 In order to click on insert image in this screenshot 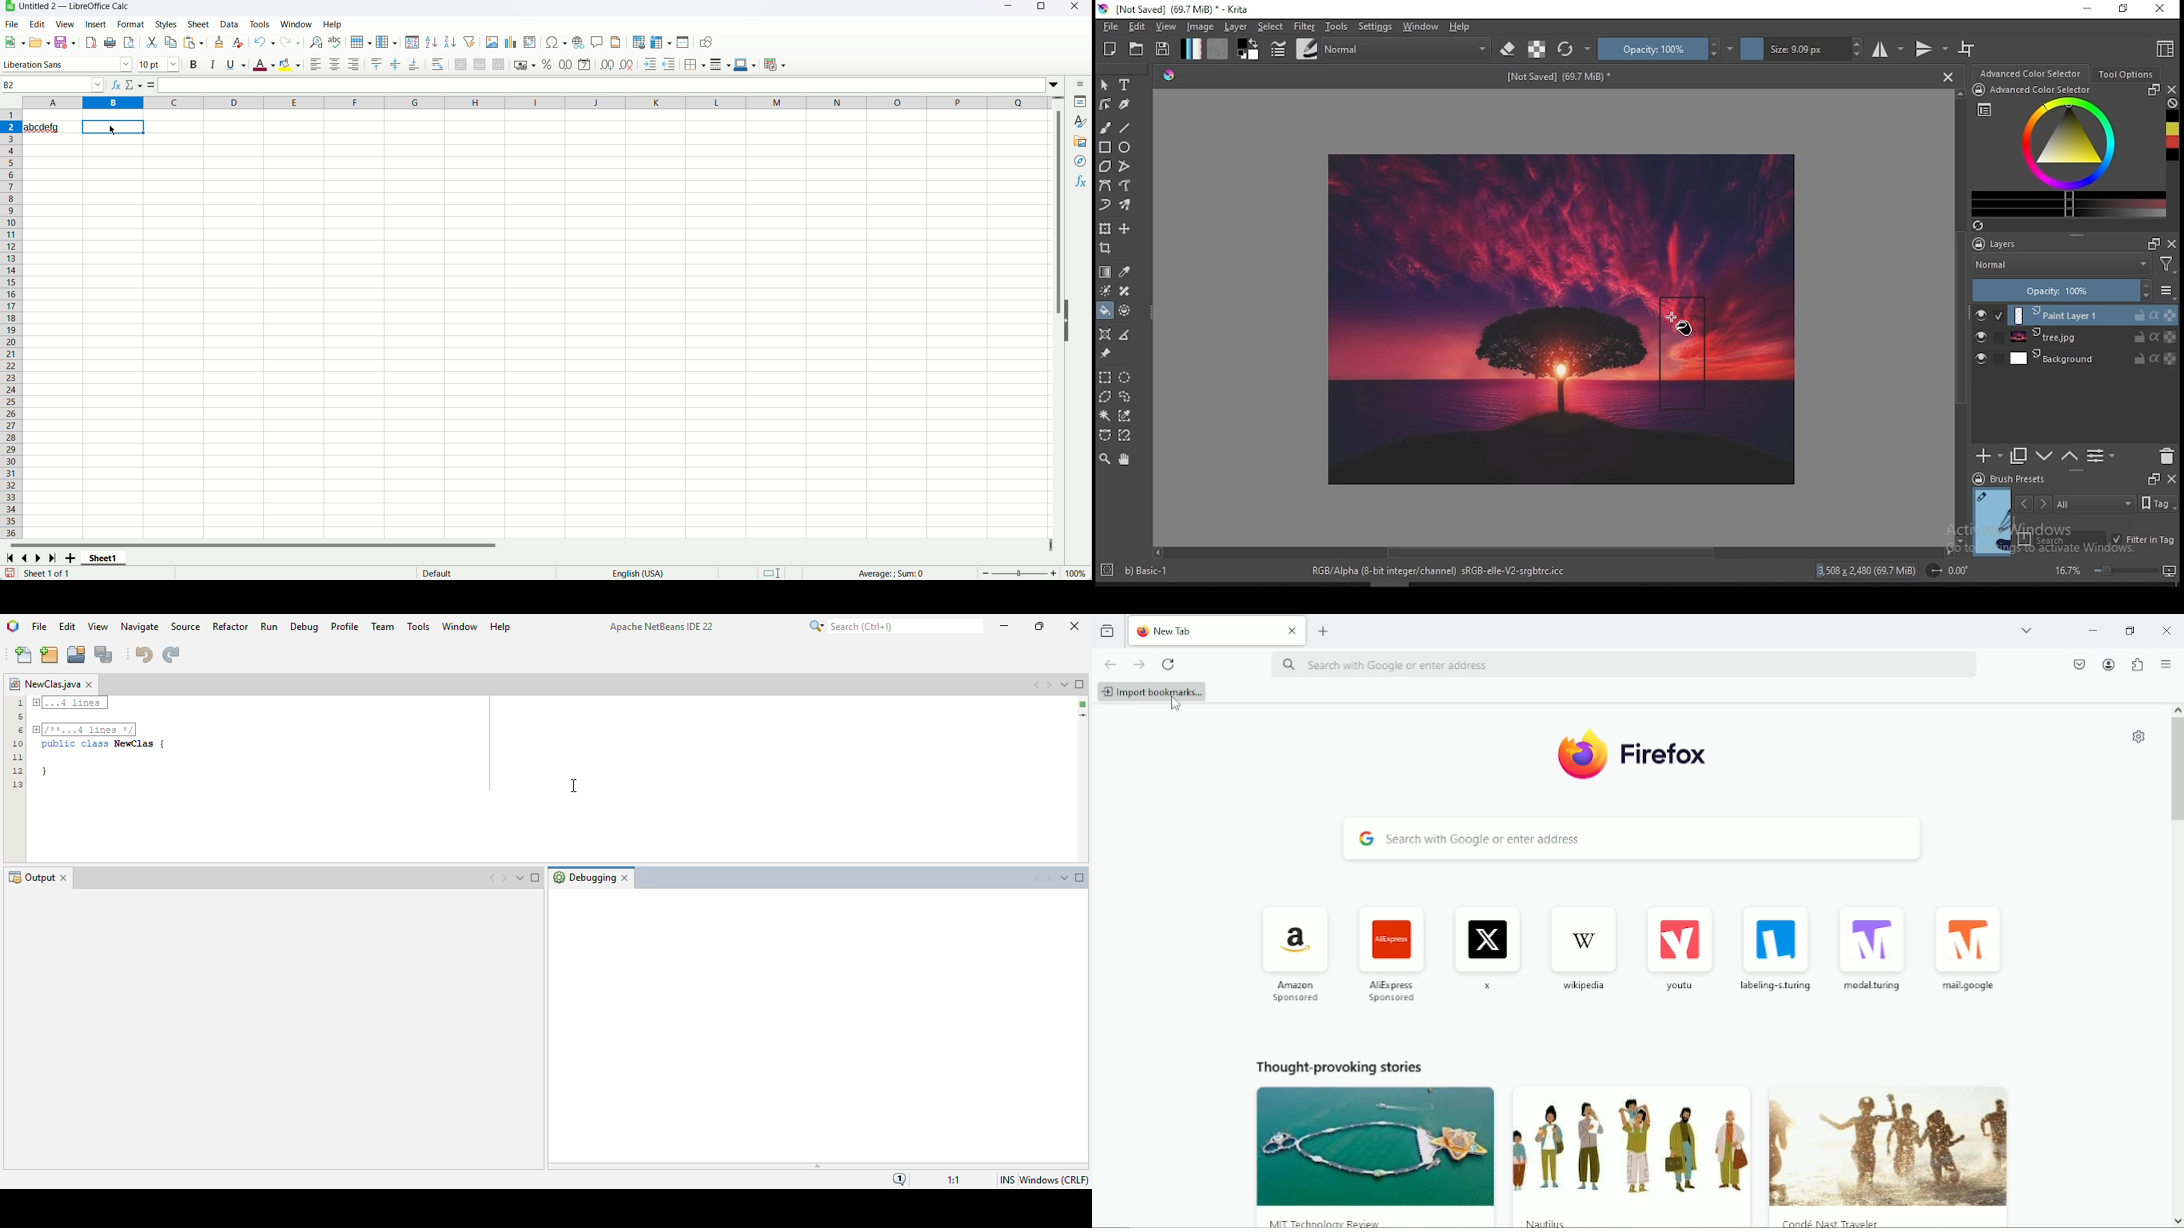, I will do `click(492, 41)`.